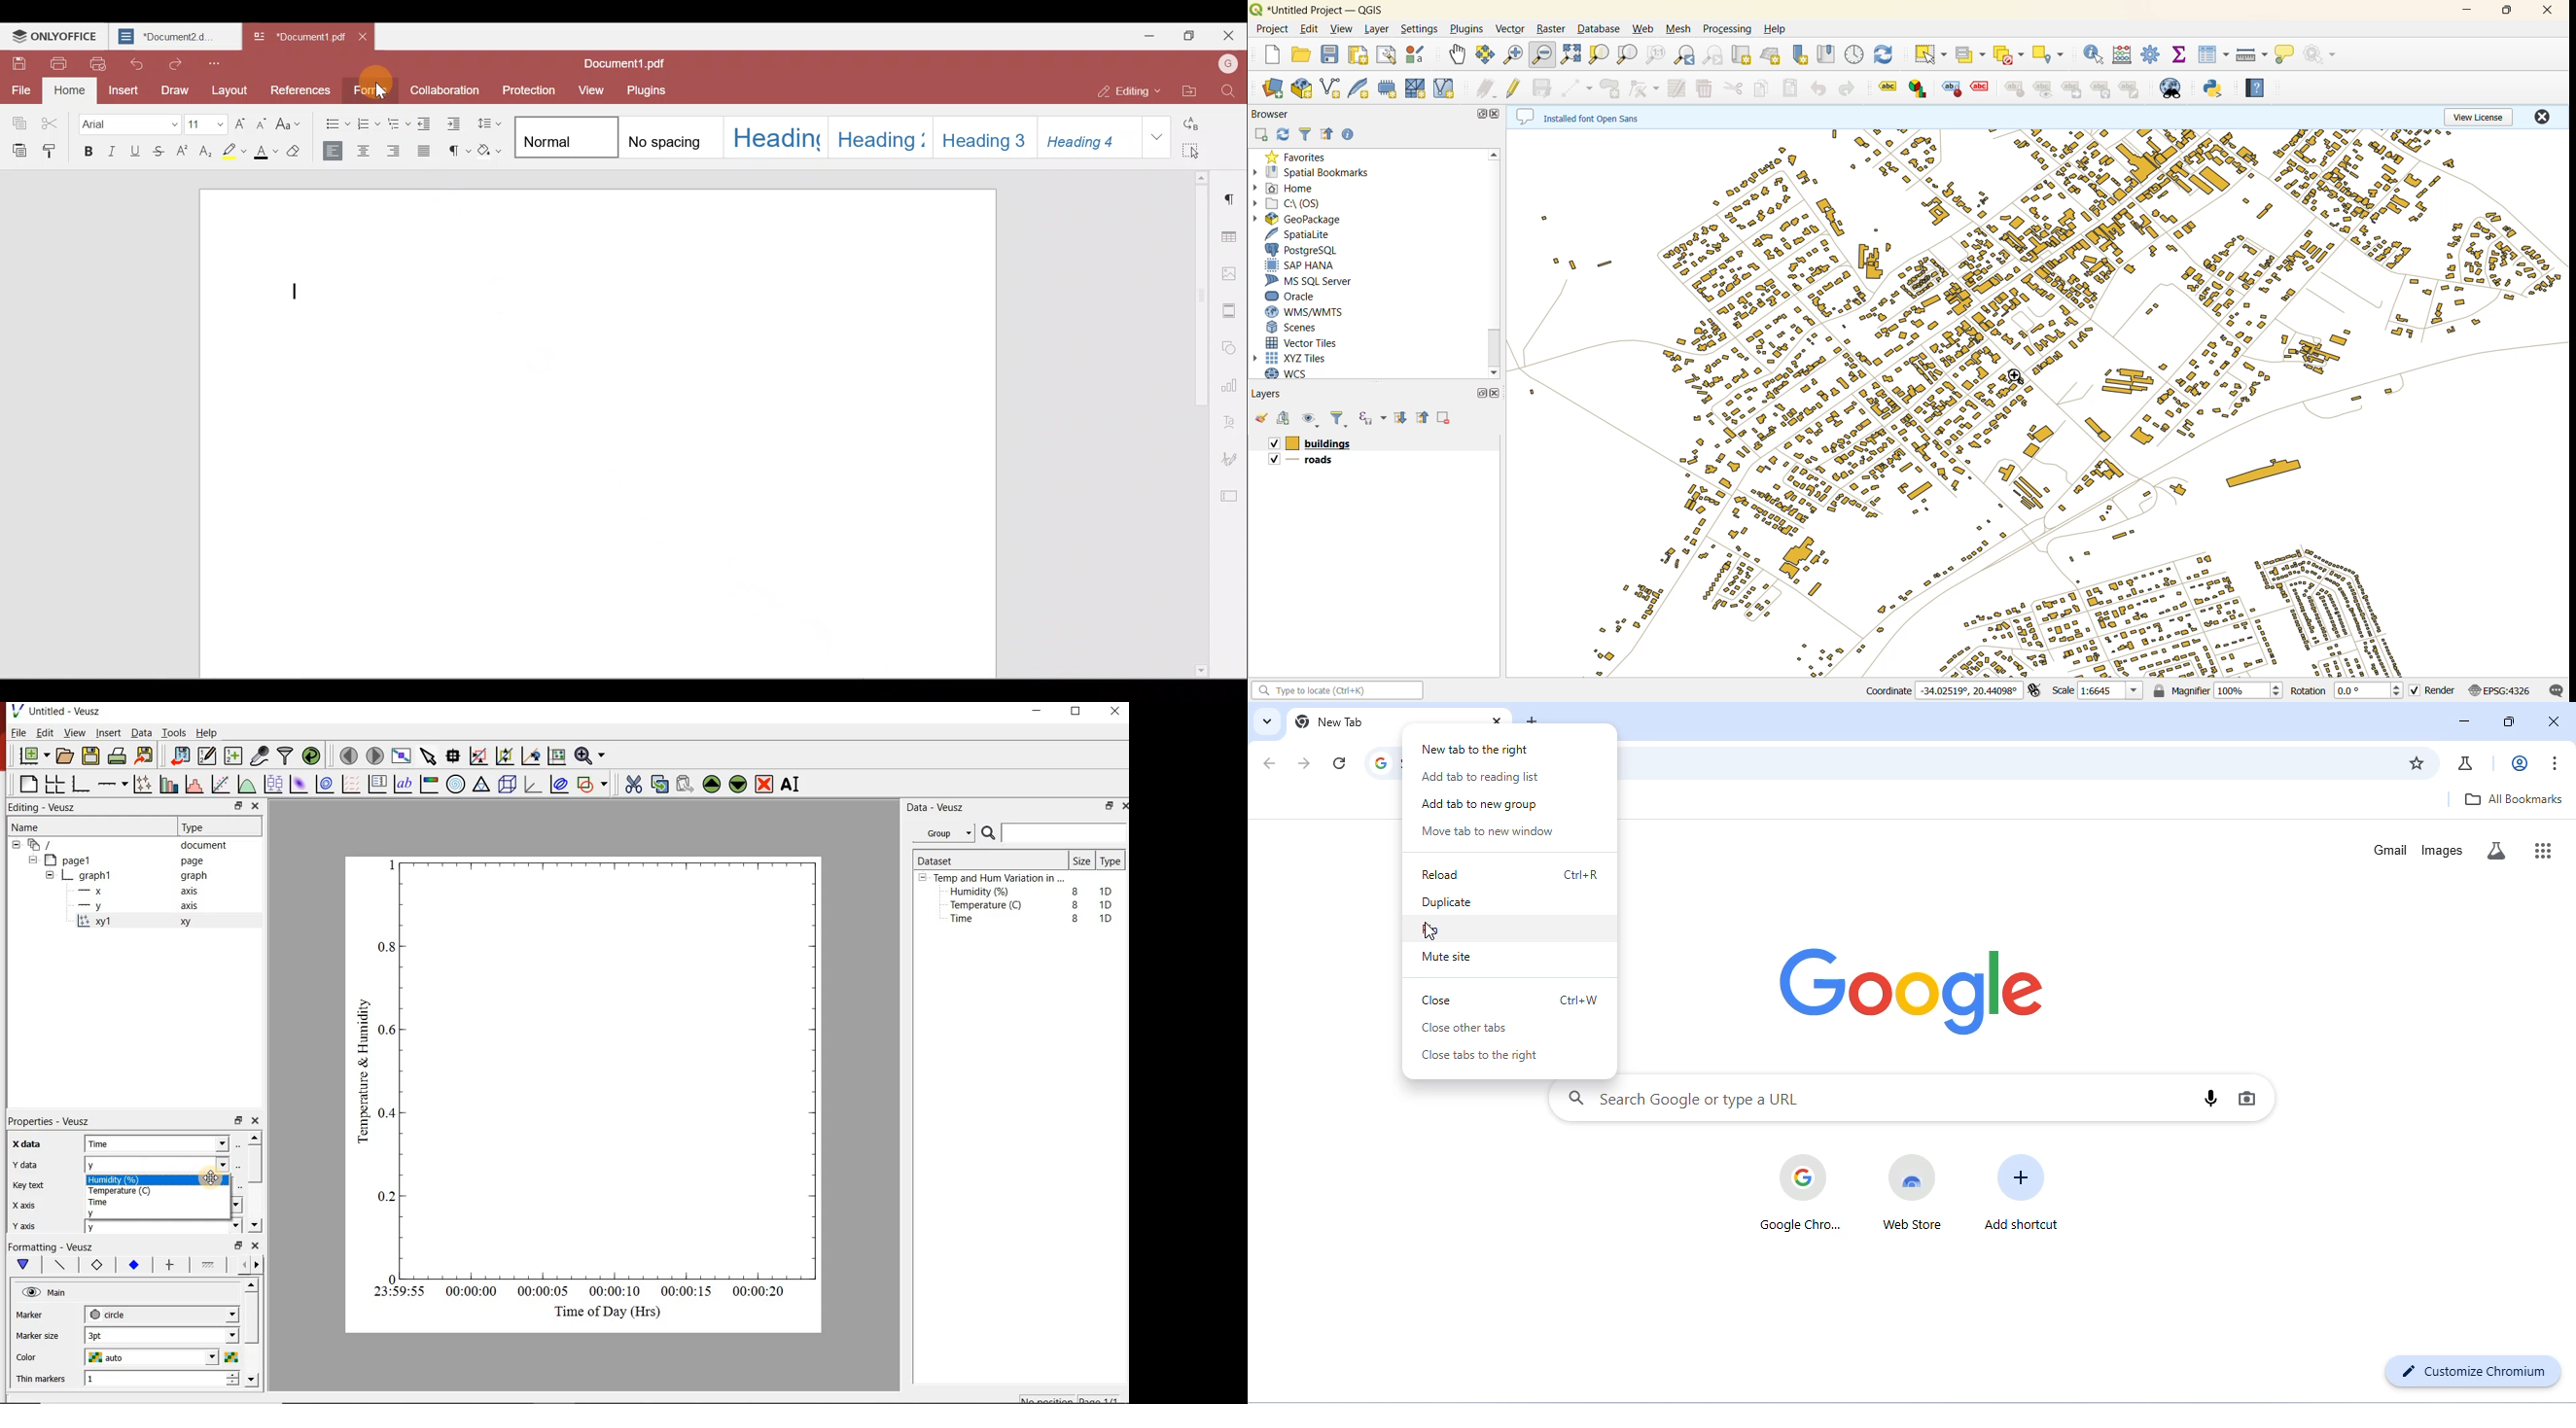  I want to click on toggle extents, so click(2036, 691).